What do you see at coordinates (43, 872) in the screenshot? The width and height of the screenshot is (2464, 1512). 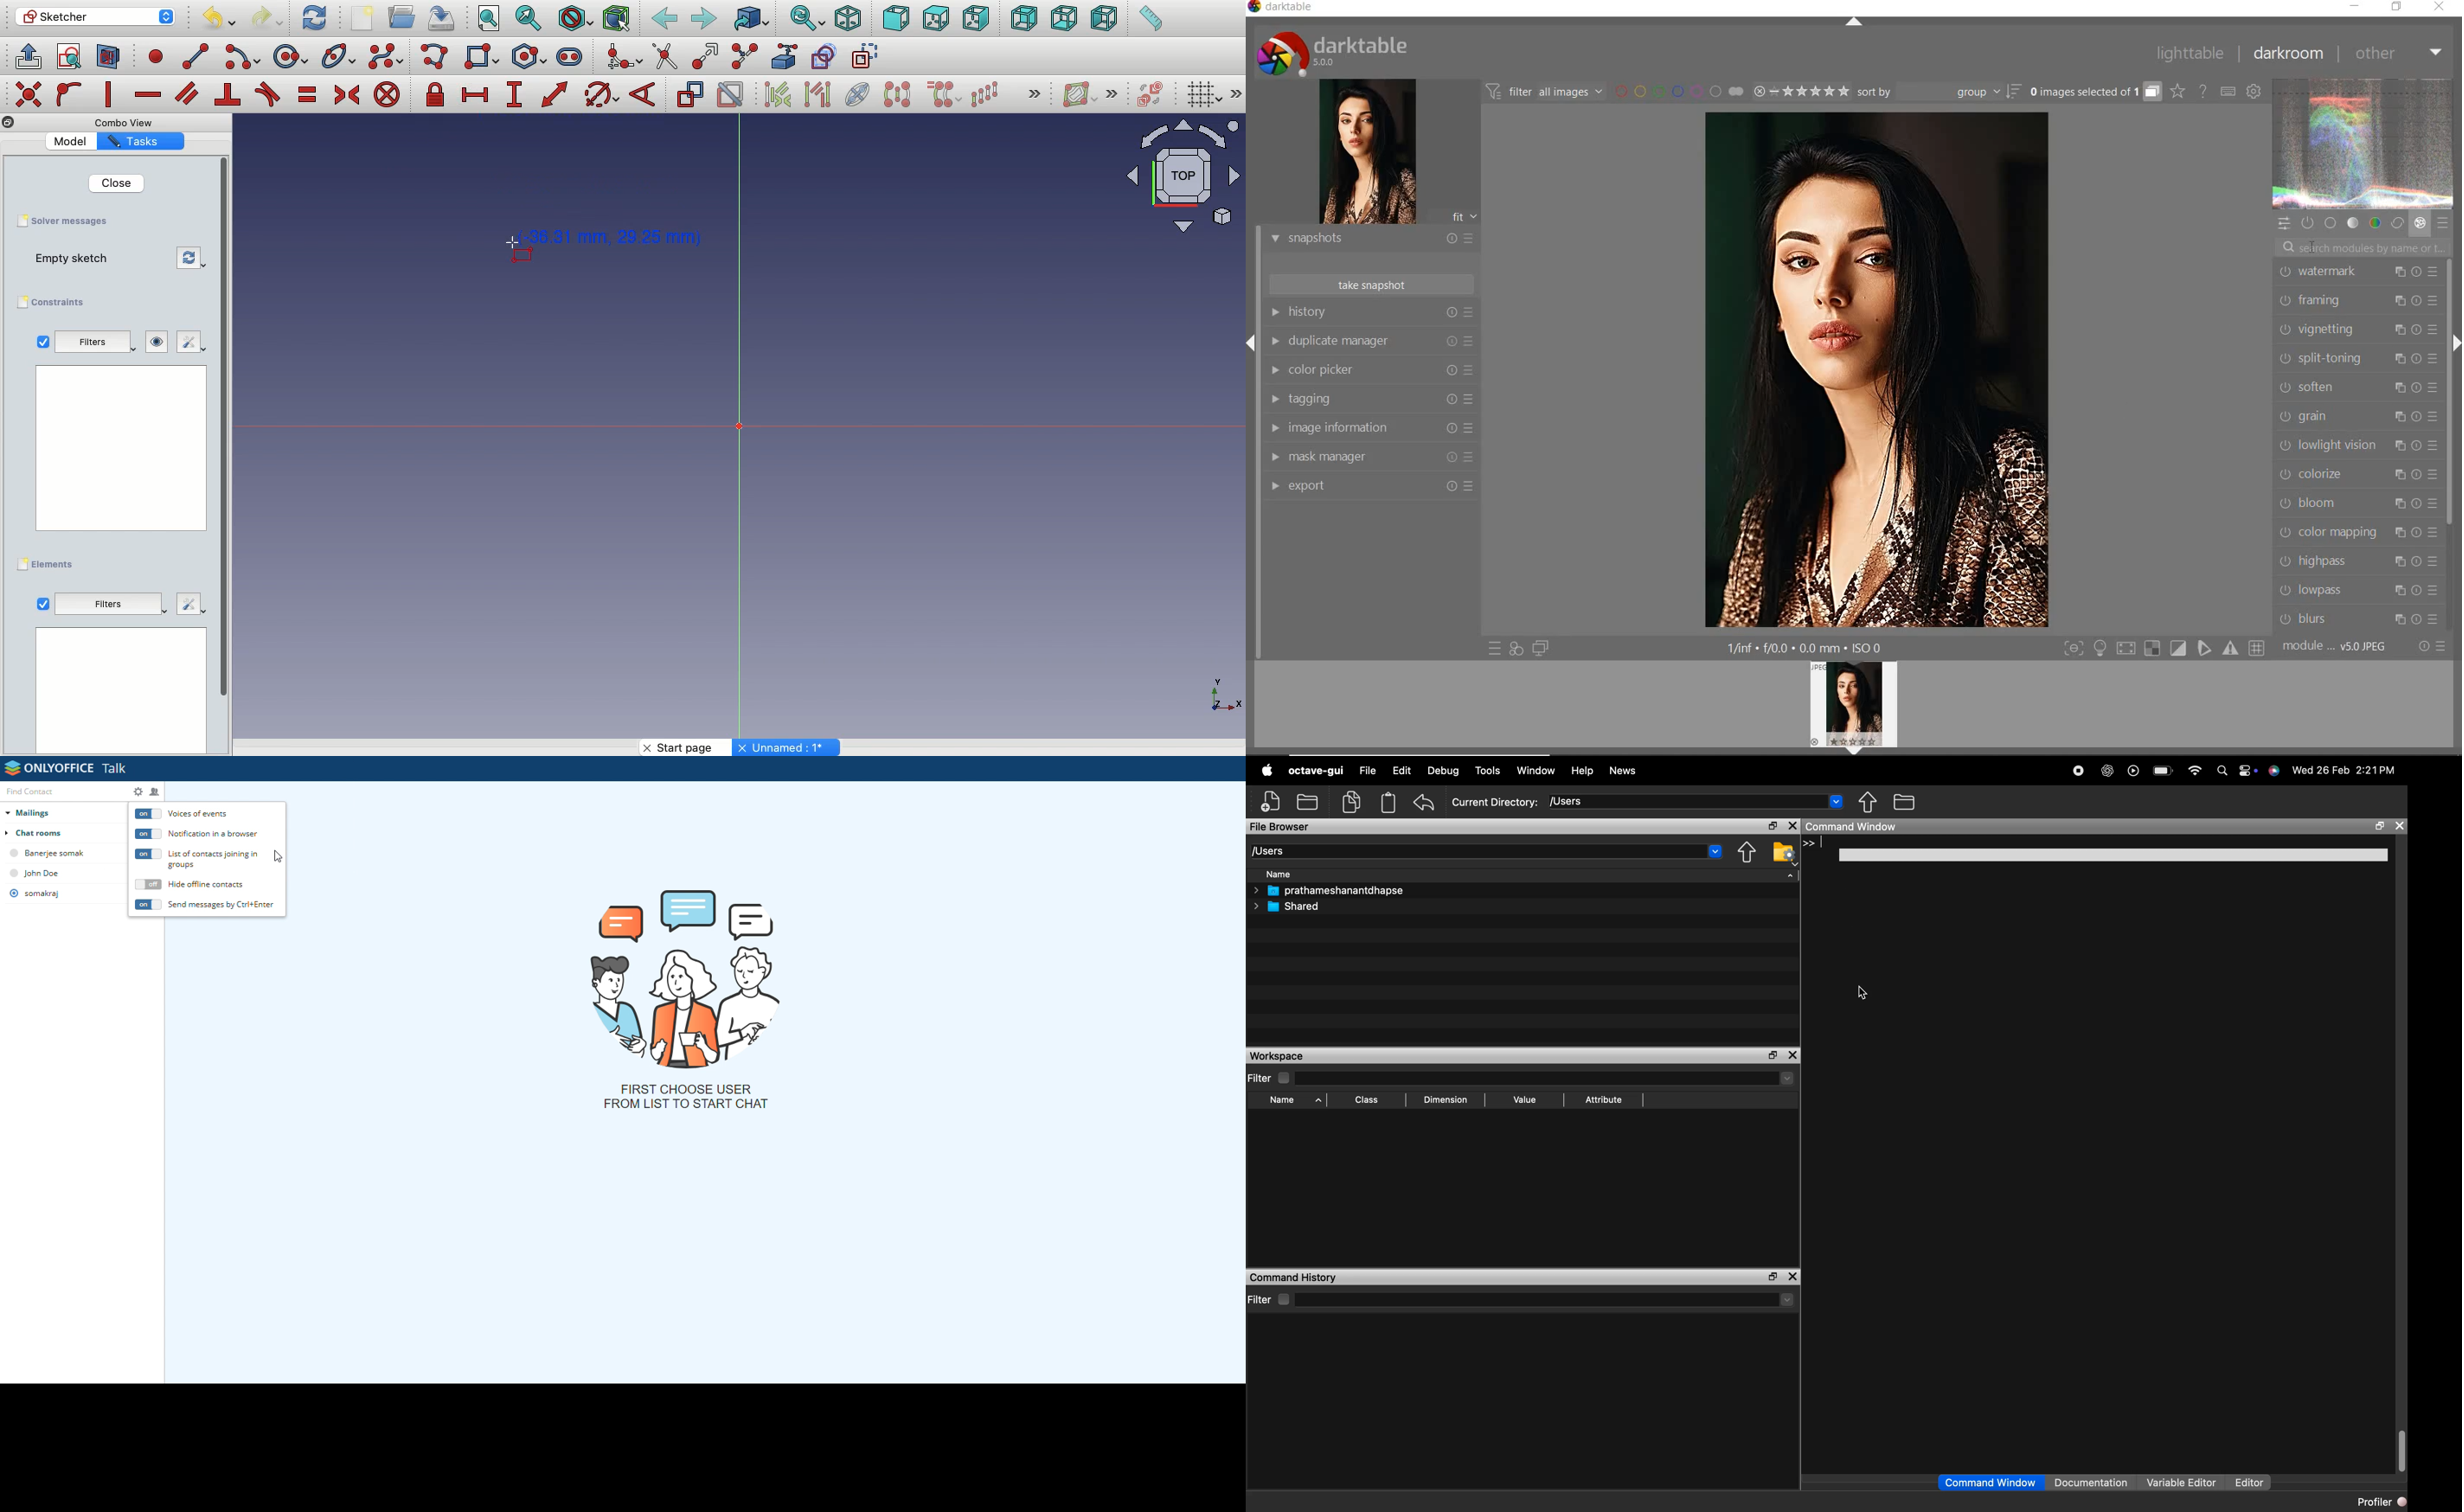 I see `john dow` at bounding box center [43, 872].